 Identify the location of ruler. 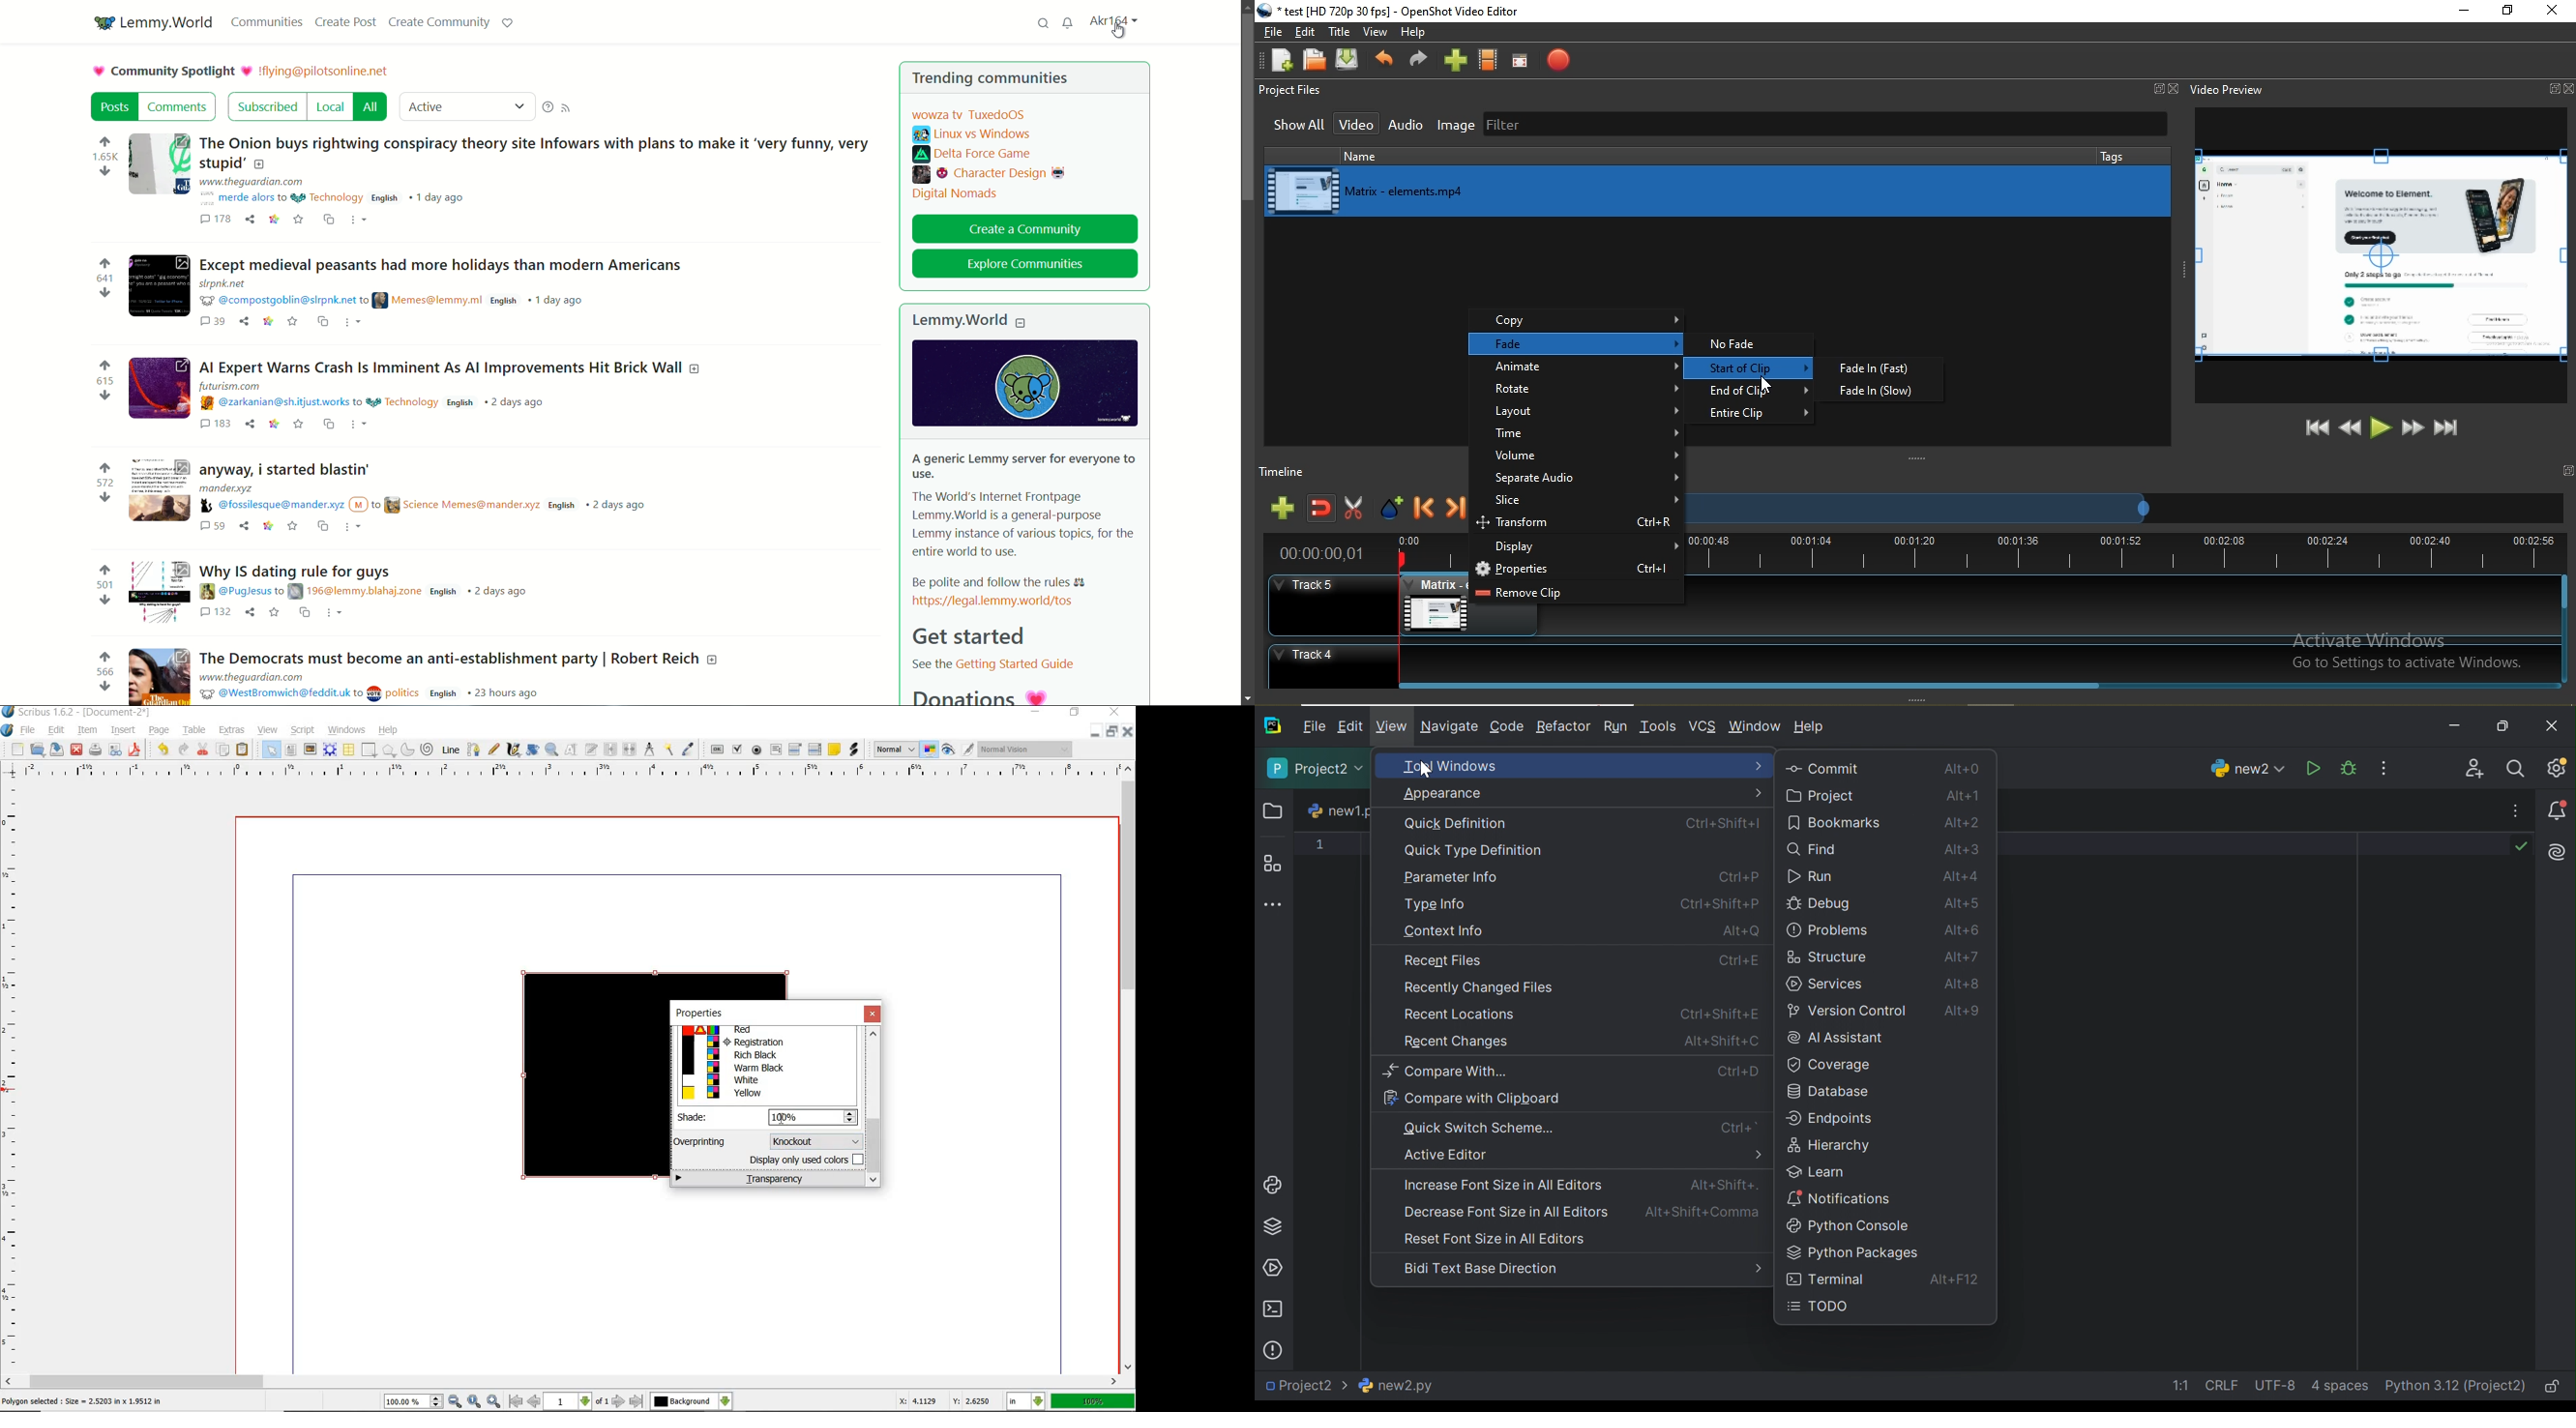
(566, 772).